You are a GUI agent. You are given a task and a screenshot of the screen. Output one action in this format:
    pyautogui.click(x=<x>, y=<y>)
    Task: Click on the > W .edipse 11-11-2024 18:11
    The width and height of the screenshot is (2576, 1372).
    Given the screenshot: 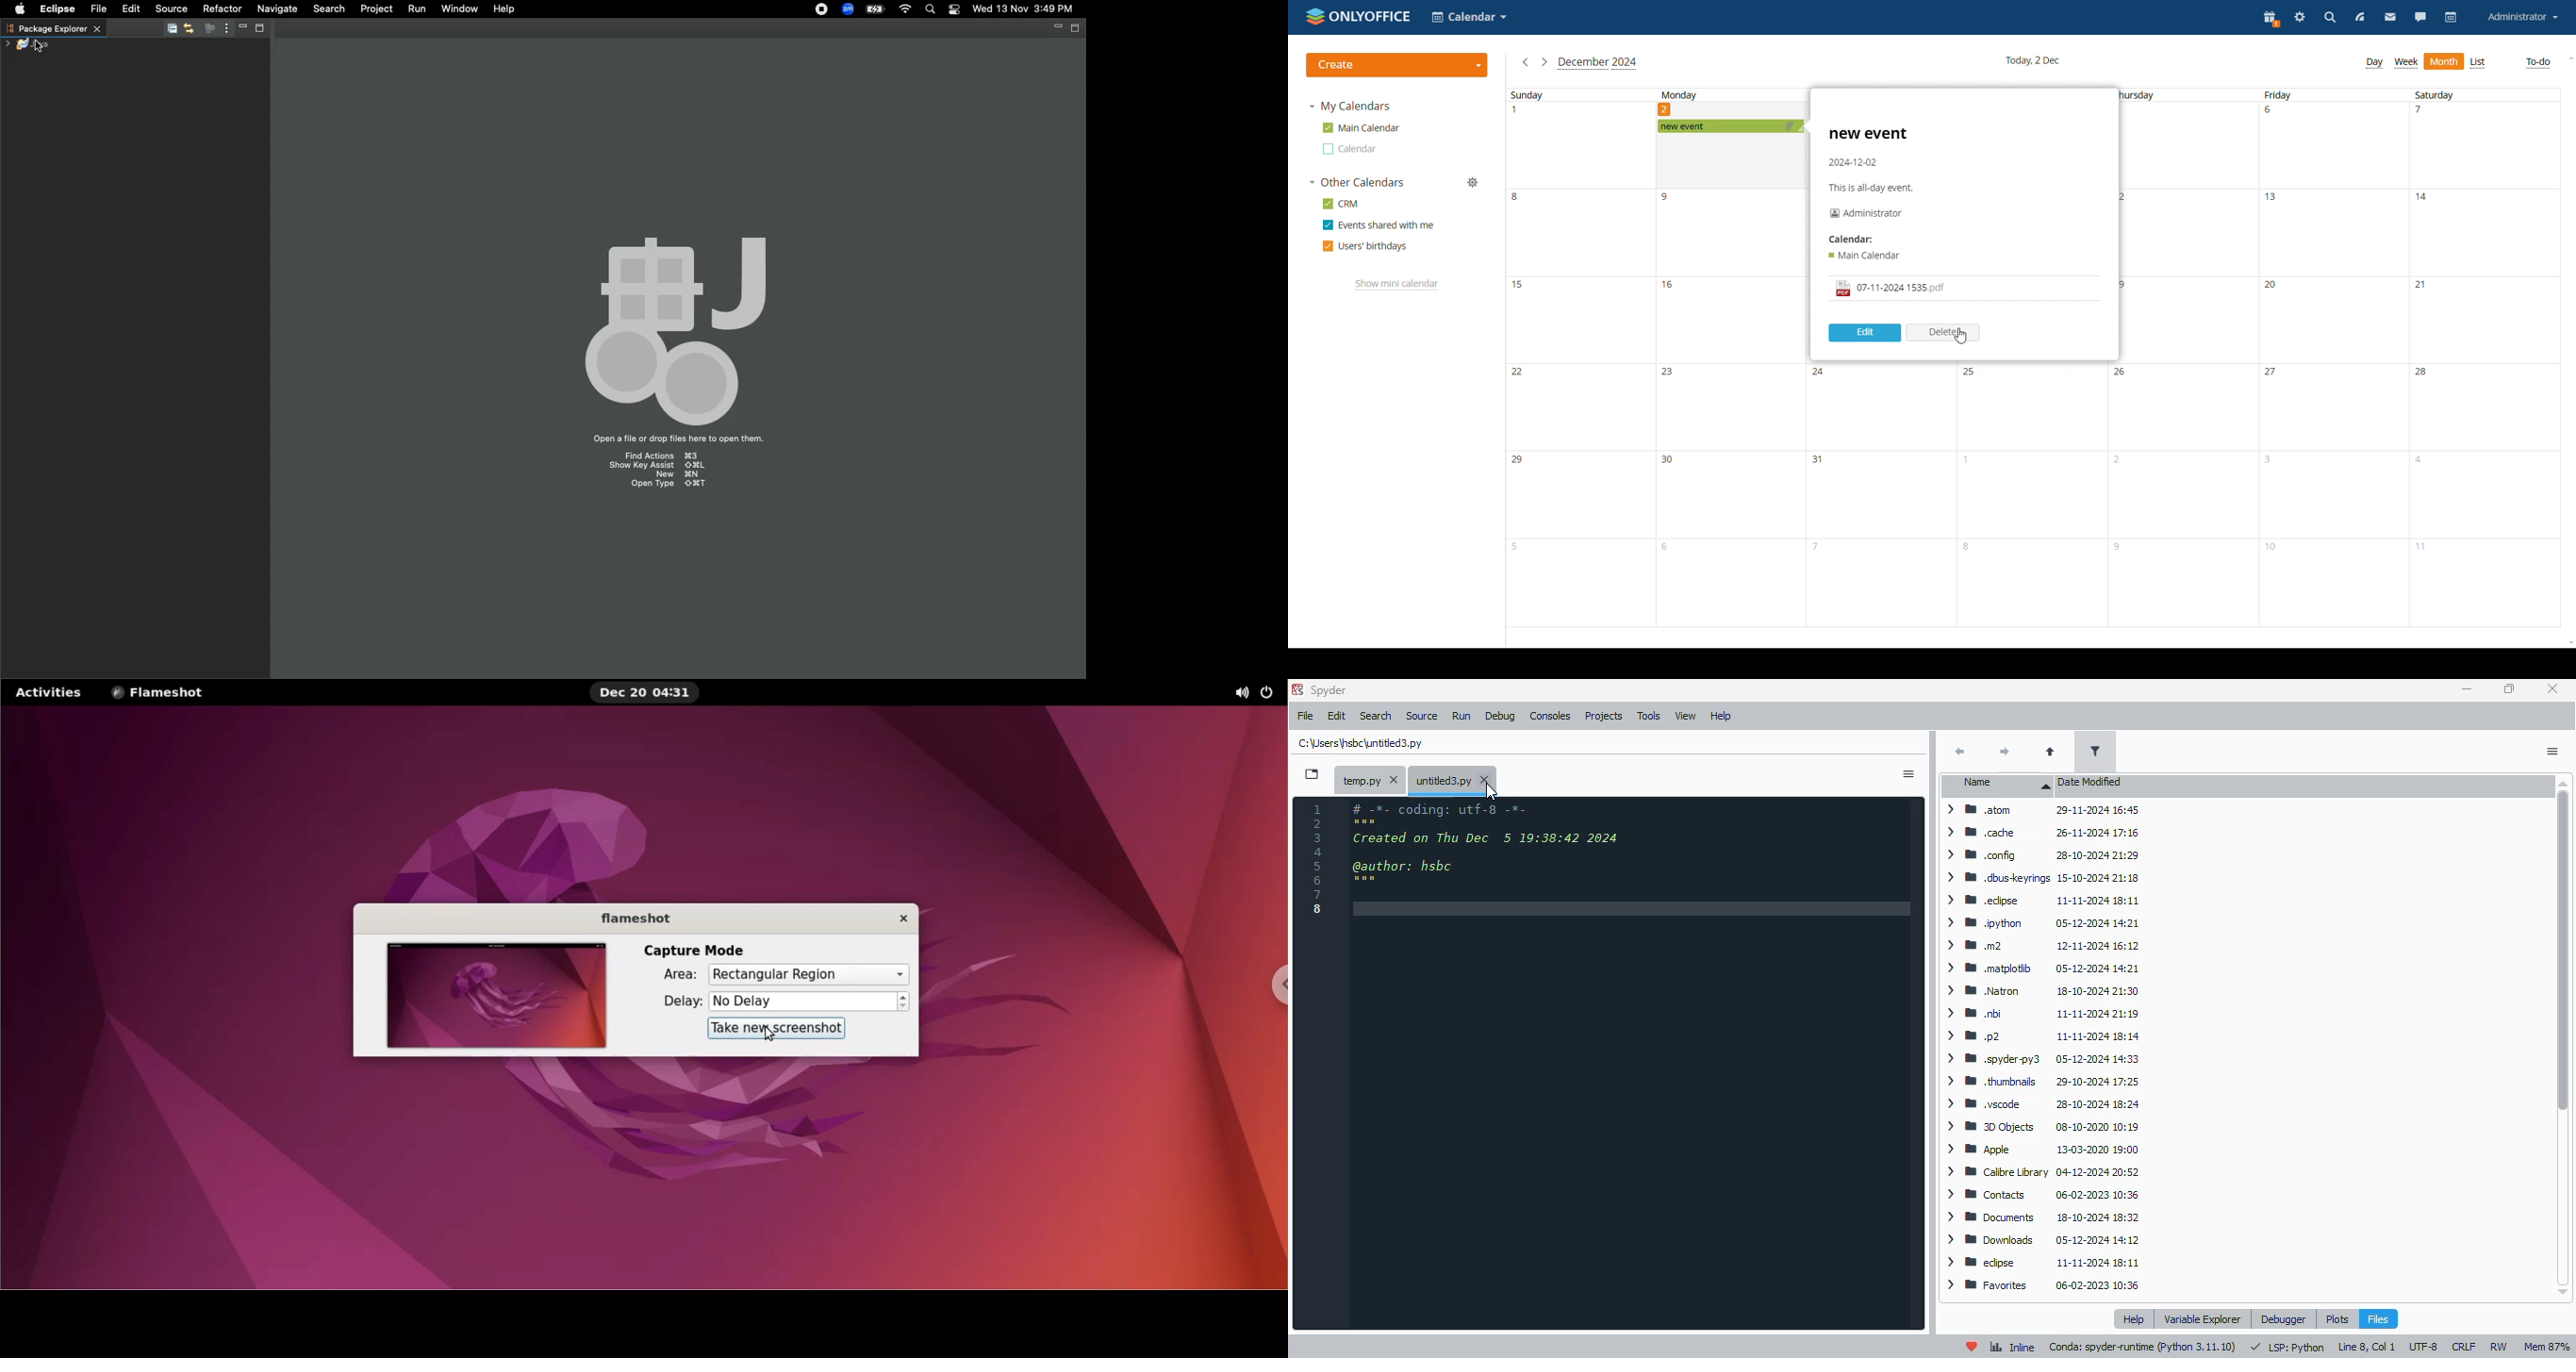 What is the action you would take?
    pyautogui.click(x=2039, y=899)
    